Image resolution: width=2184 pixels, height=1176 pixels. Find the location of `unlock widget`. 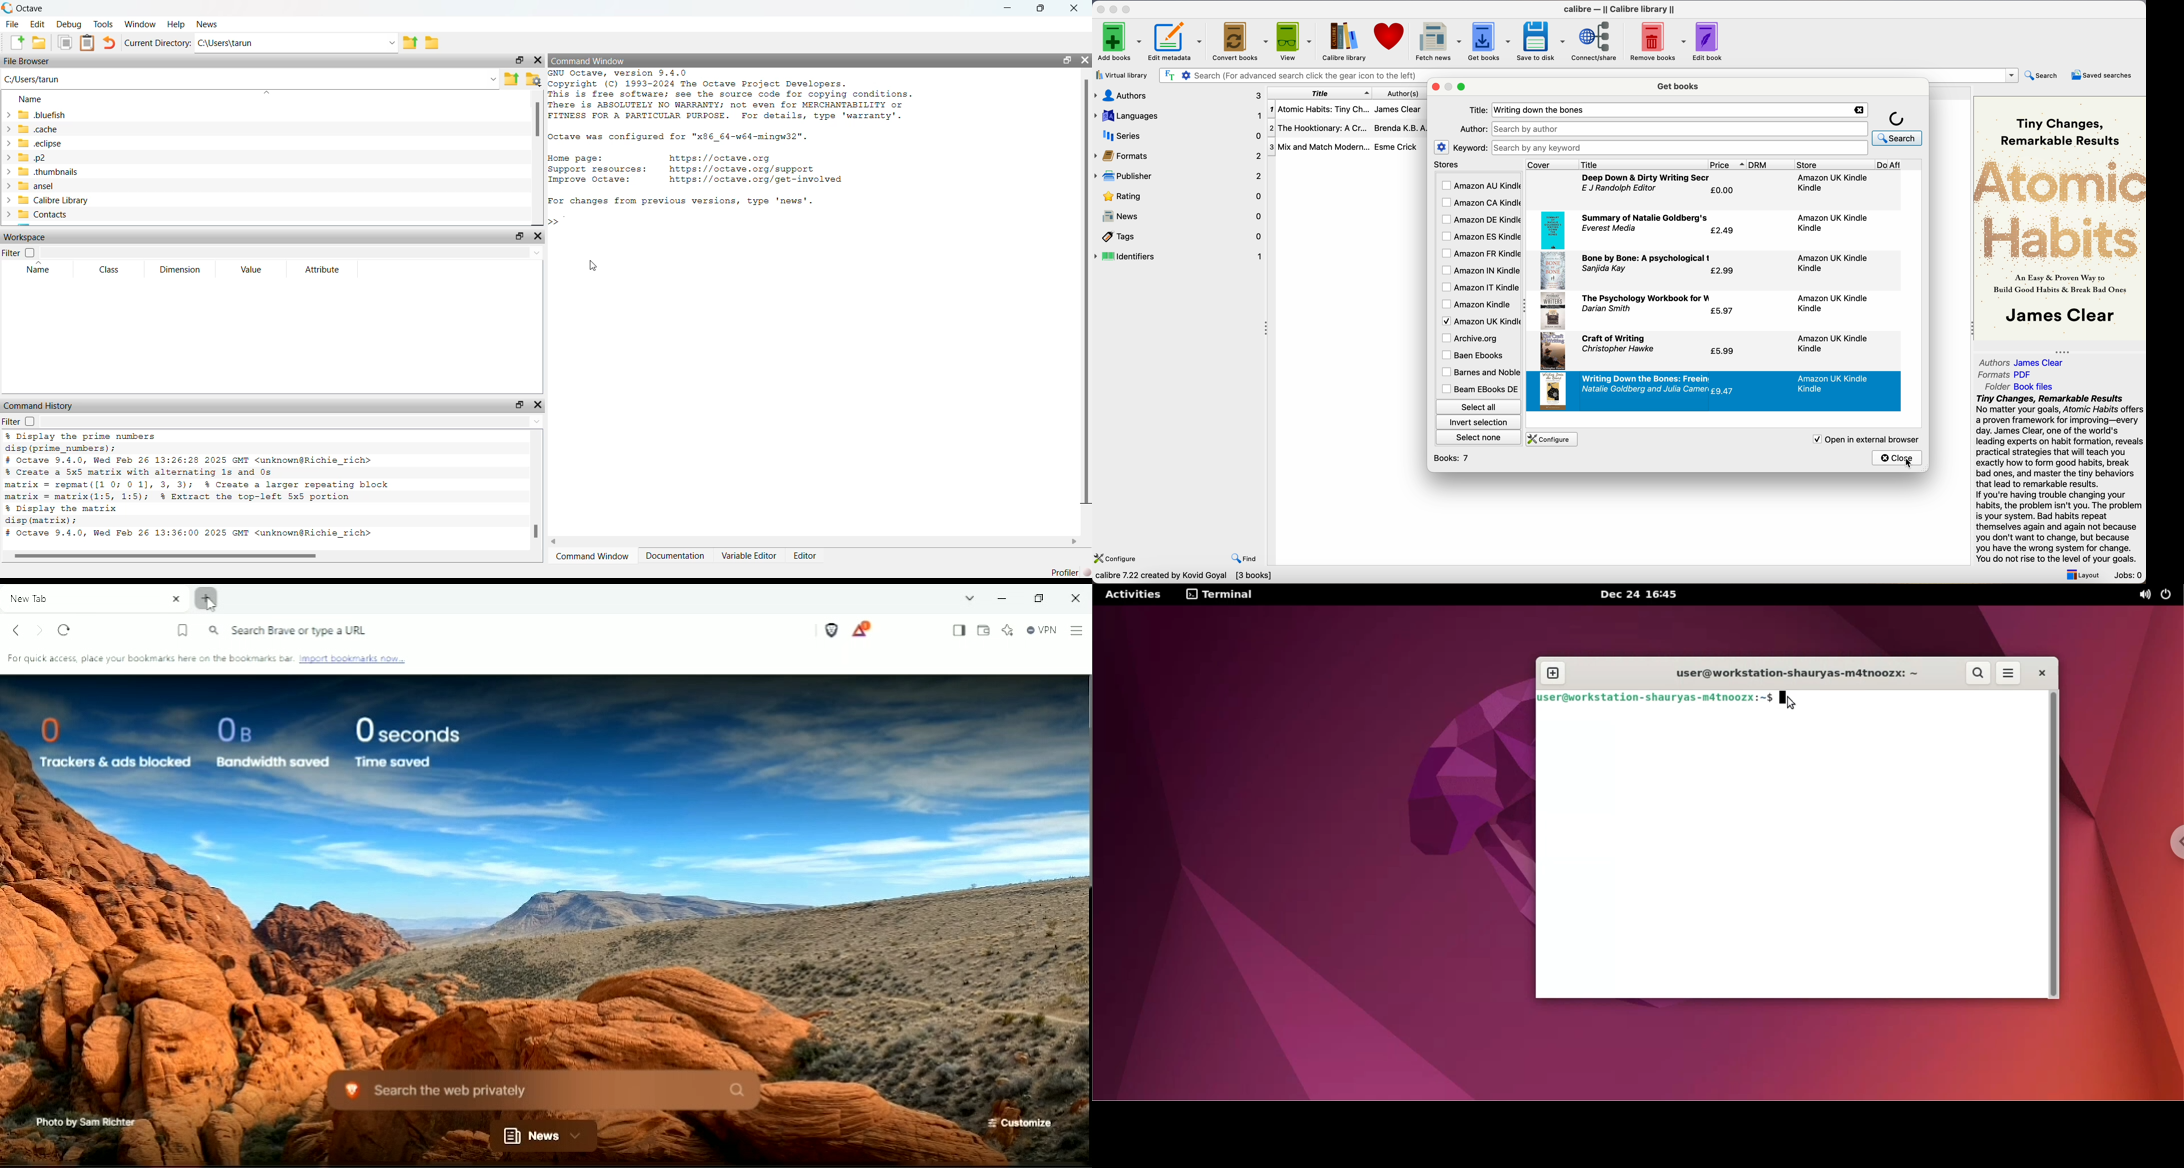

unlock widget is located at coordinates (517, 61).